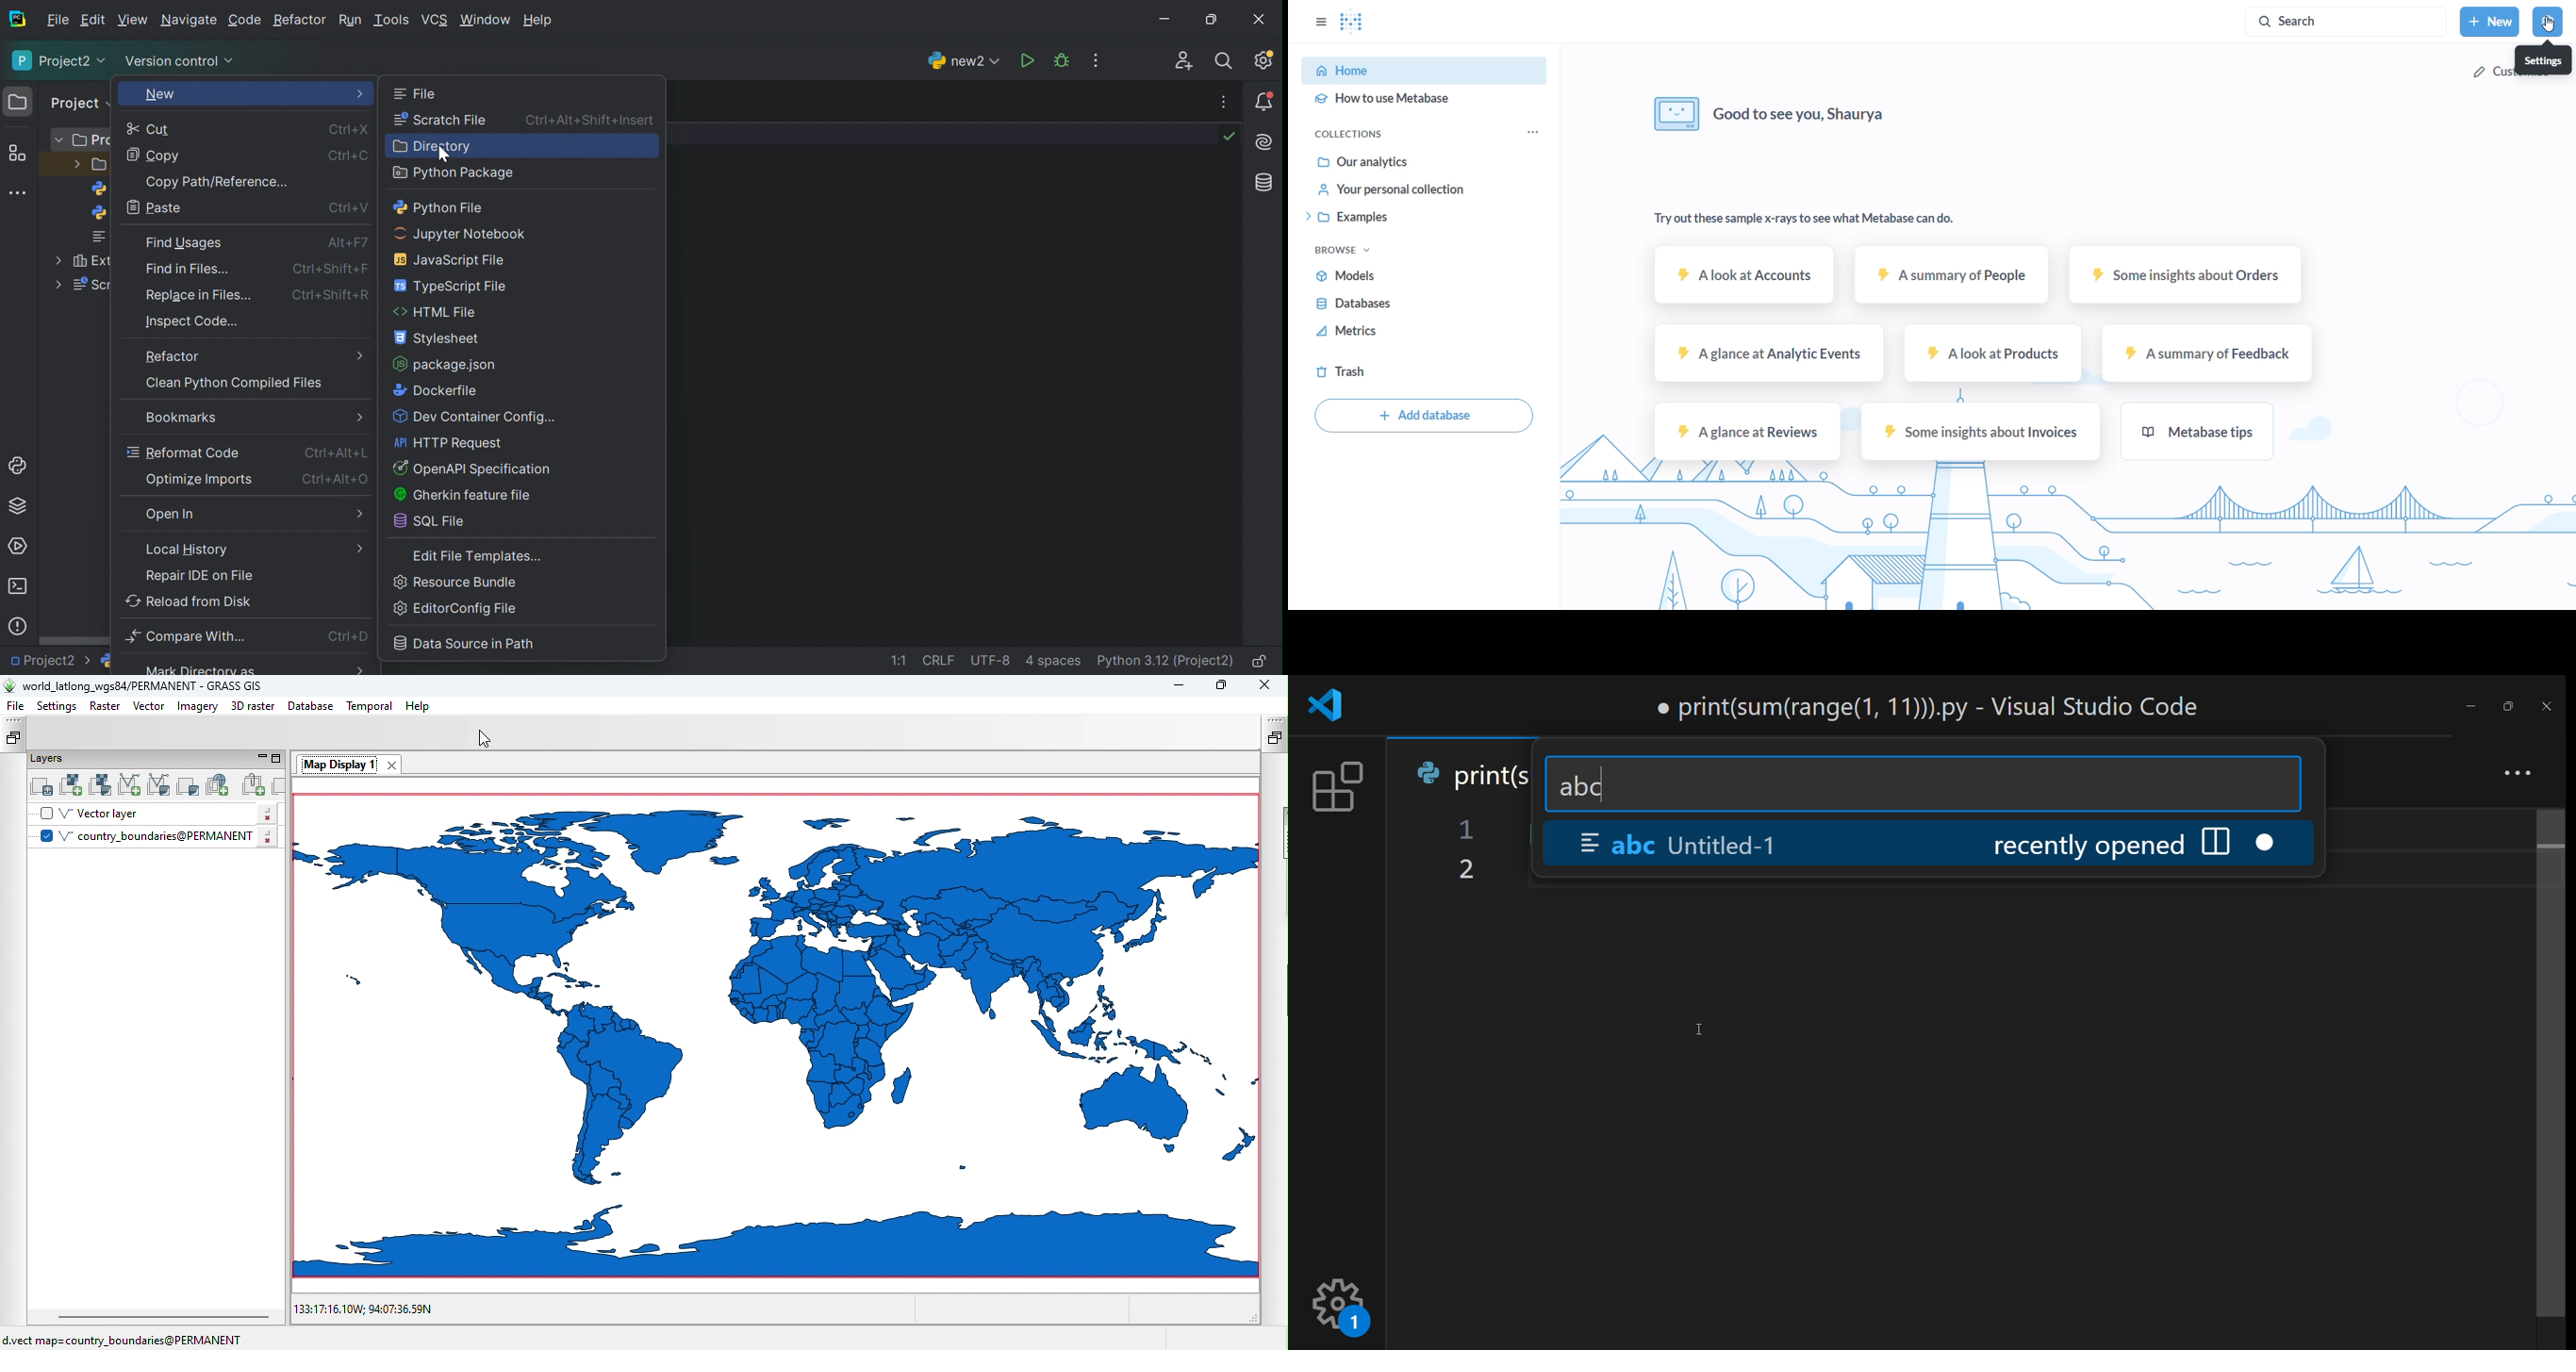 The width and height of the screenshot is (2576, 1372). Describe the element at coordinates (19, 192) in the screenshot. I see `More tool windows` at that location.